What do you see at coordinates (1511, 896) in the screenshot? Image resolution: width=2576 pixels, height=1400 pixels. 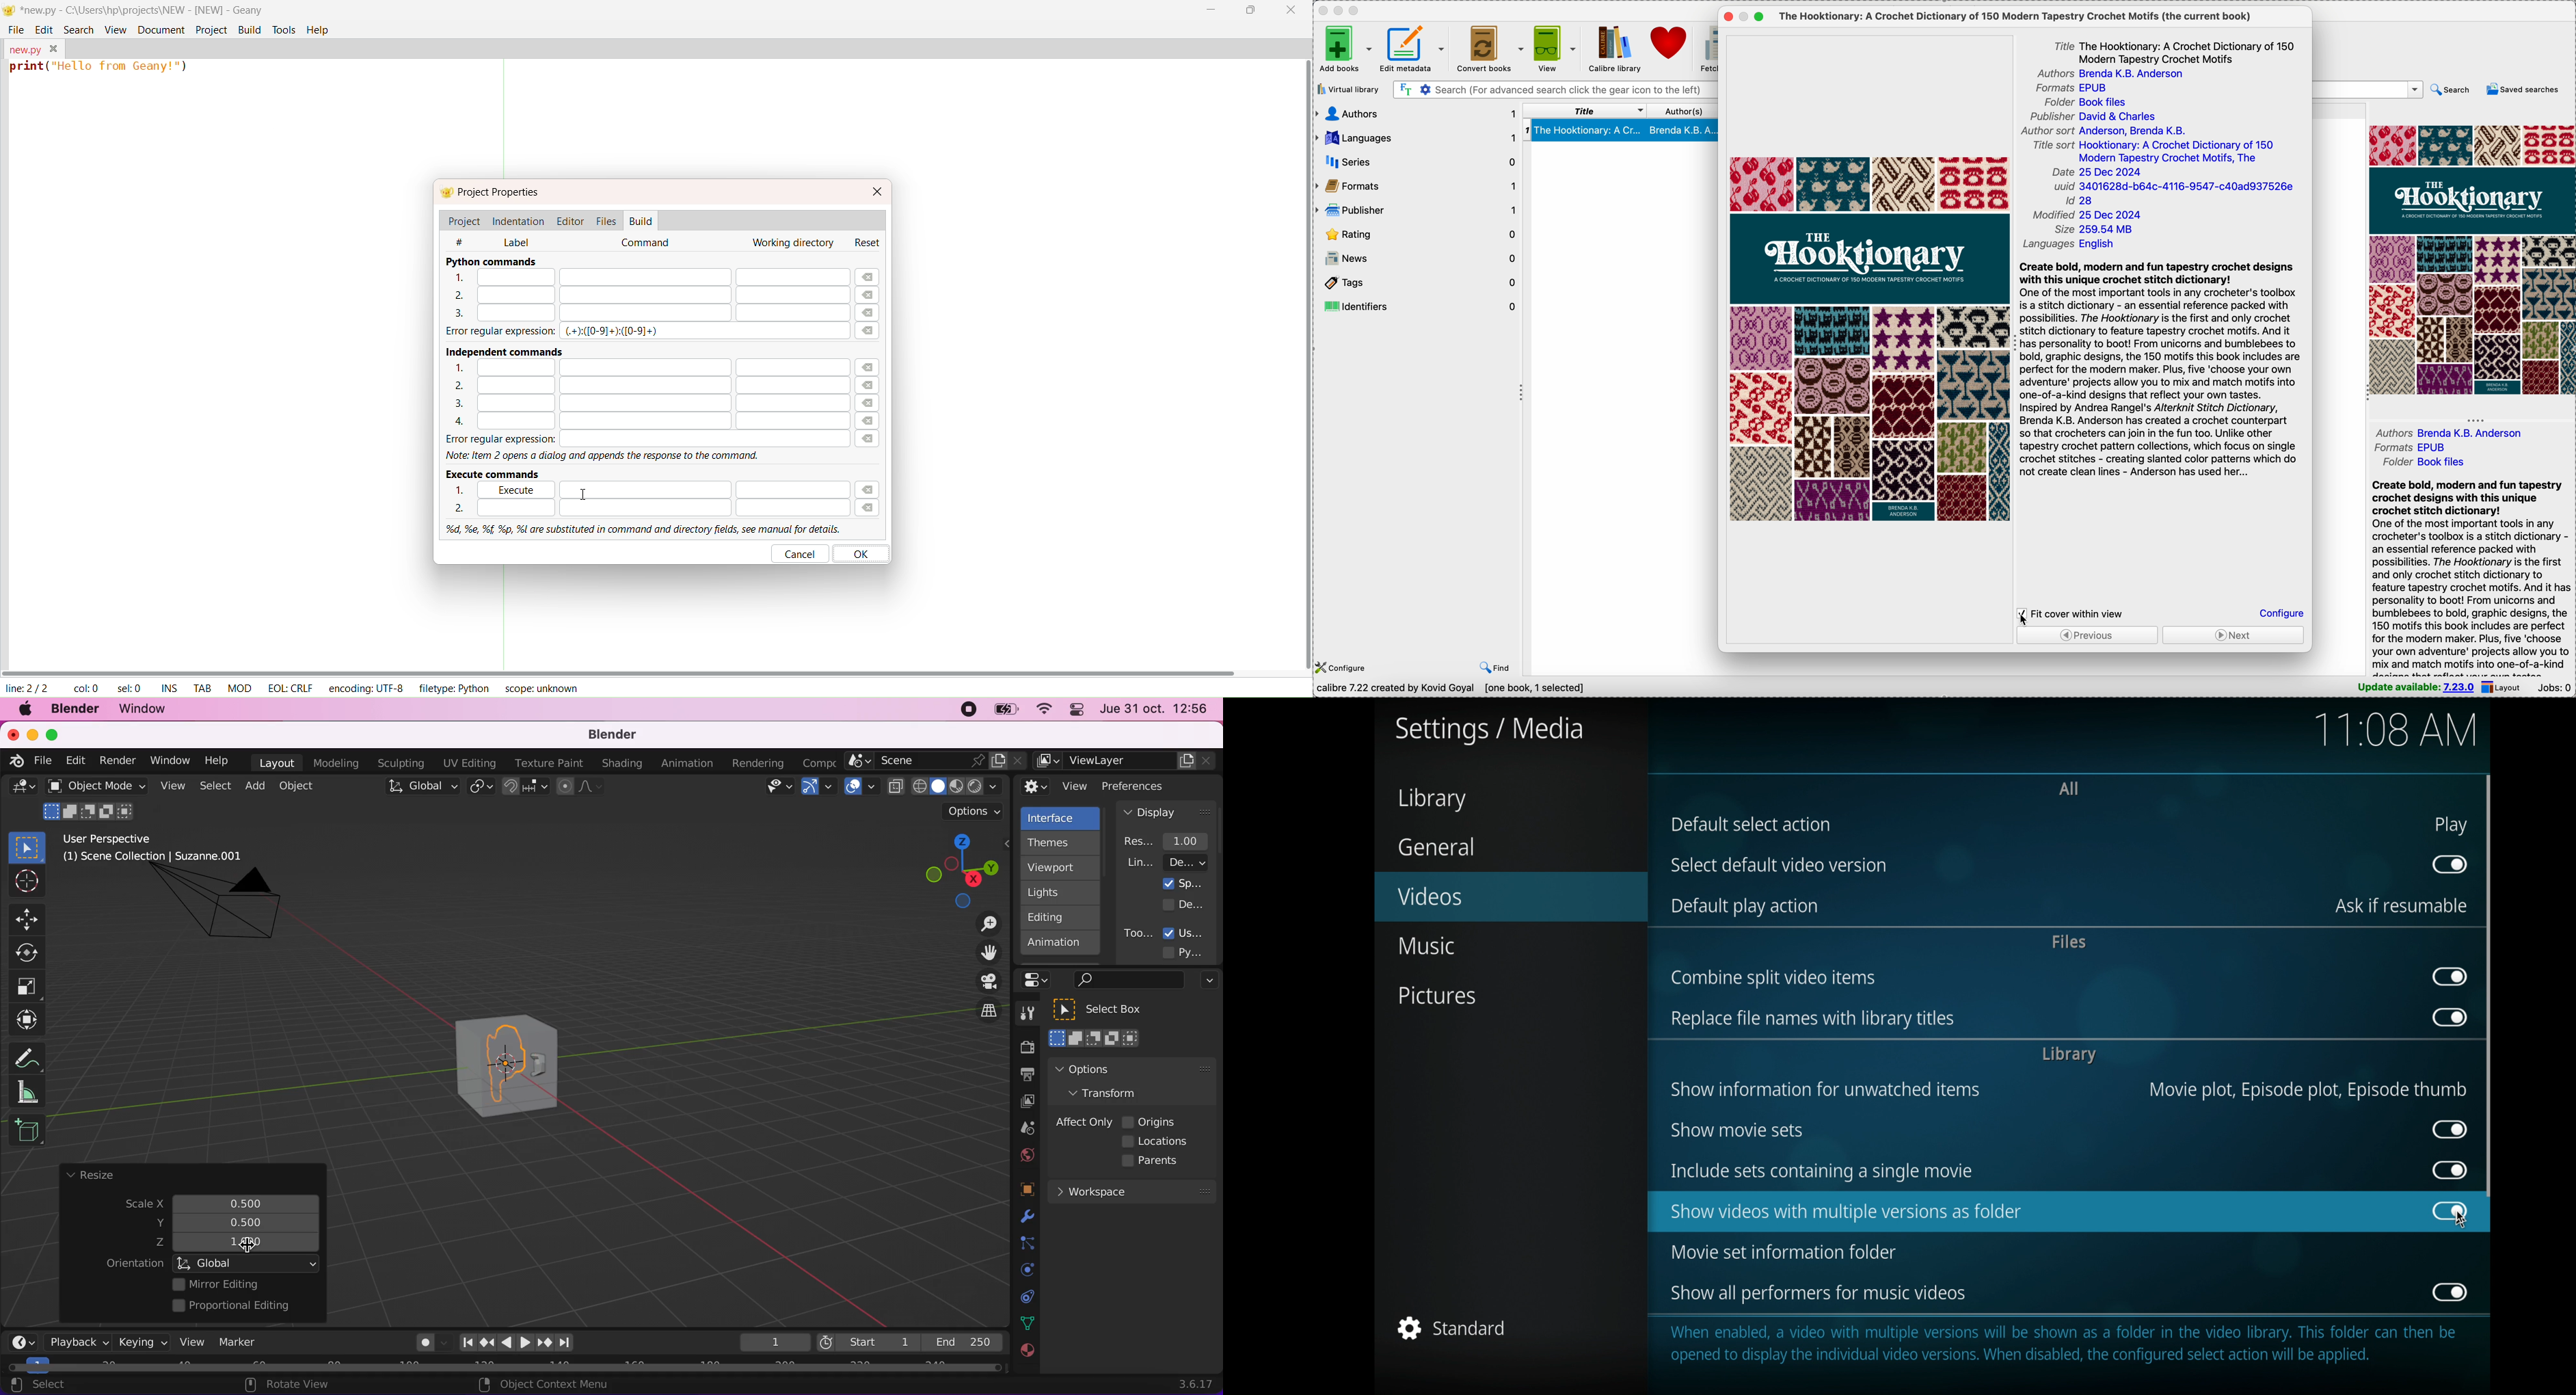 I see `videos` at bounding box center [1511, 896].